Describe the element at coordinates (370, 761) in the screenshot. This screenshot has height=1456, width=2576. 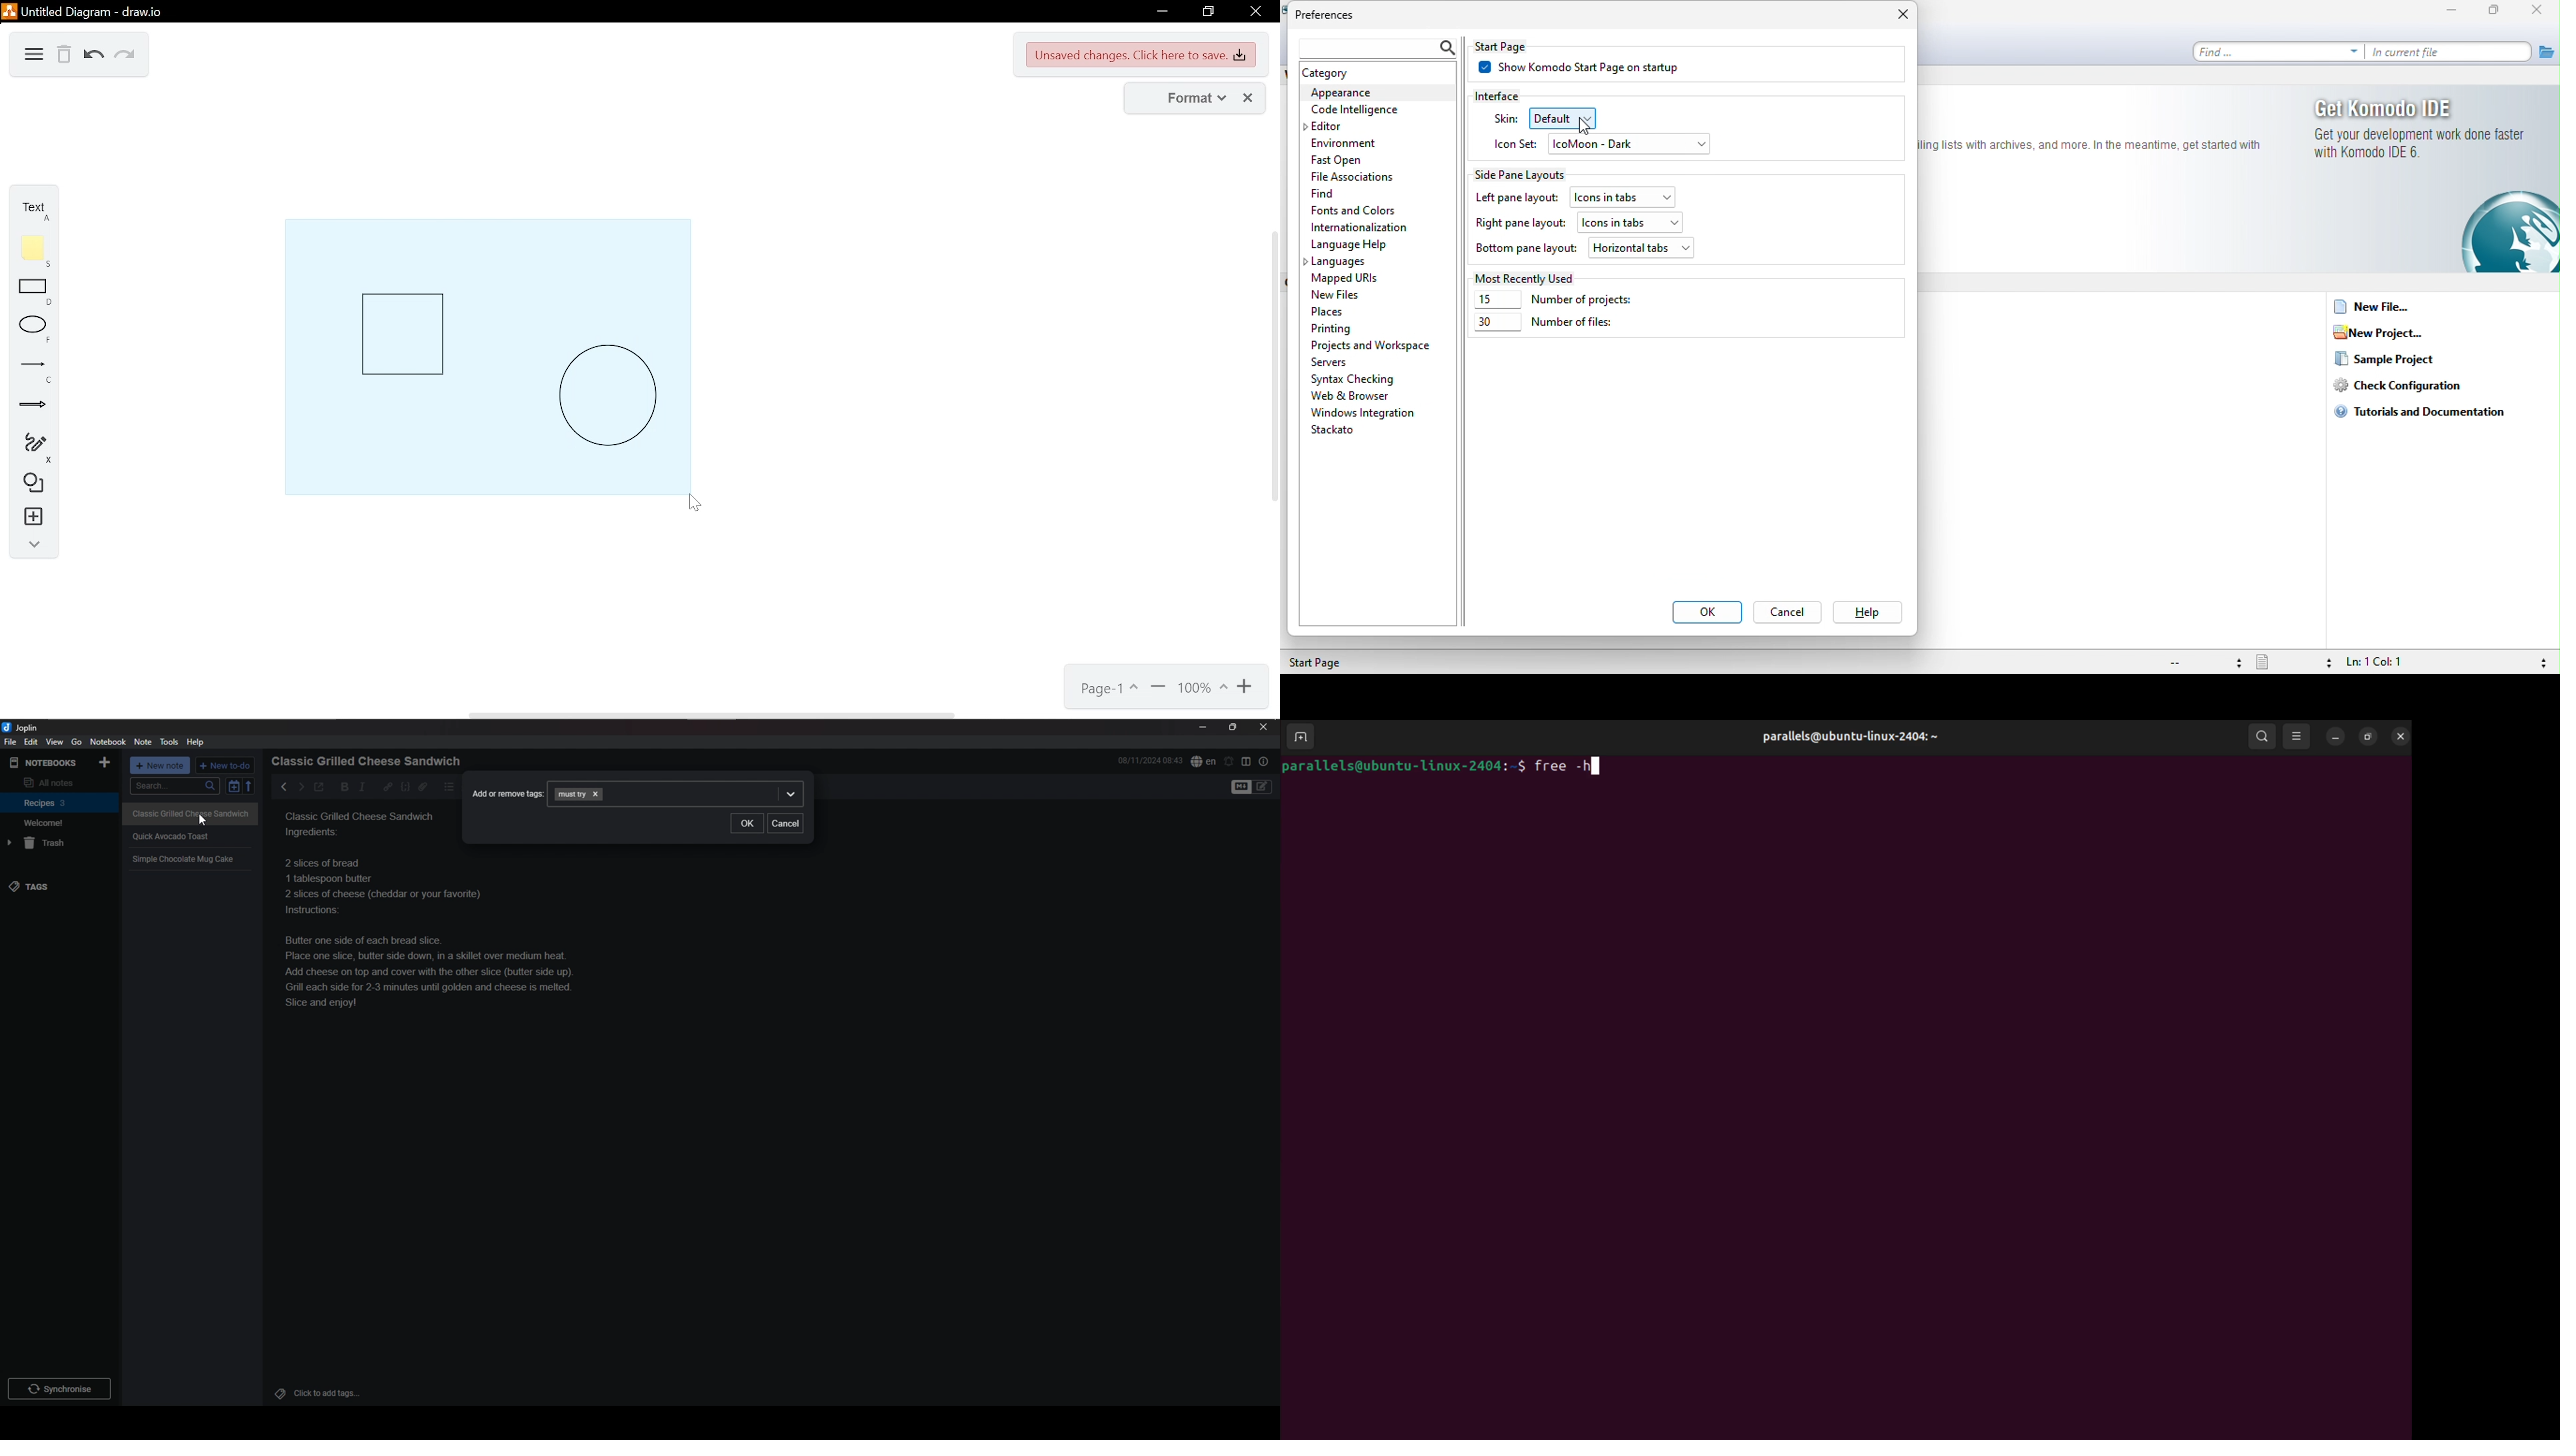
I see `heading` at that location.